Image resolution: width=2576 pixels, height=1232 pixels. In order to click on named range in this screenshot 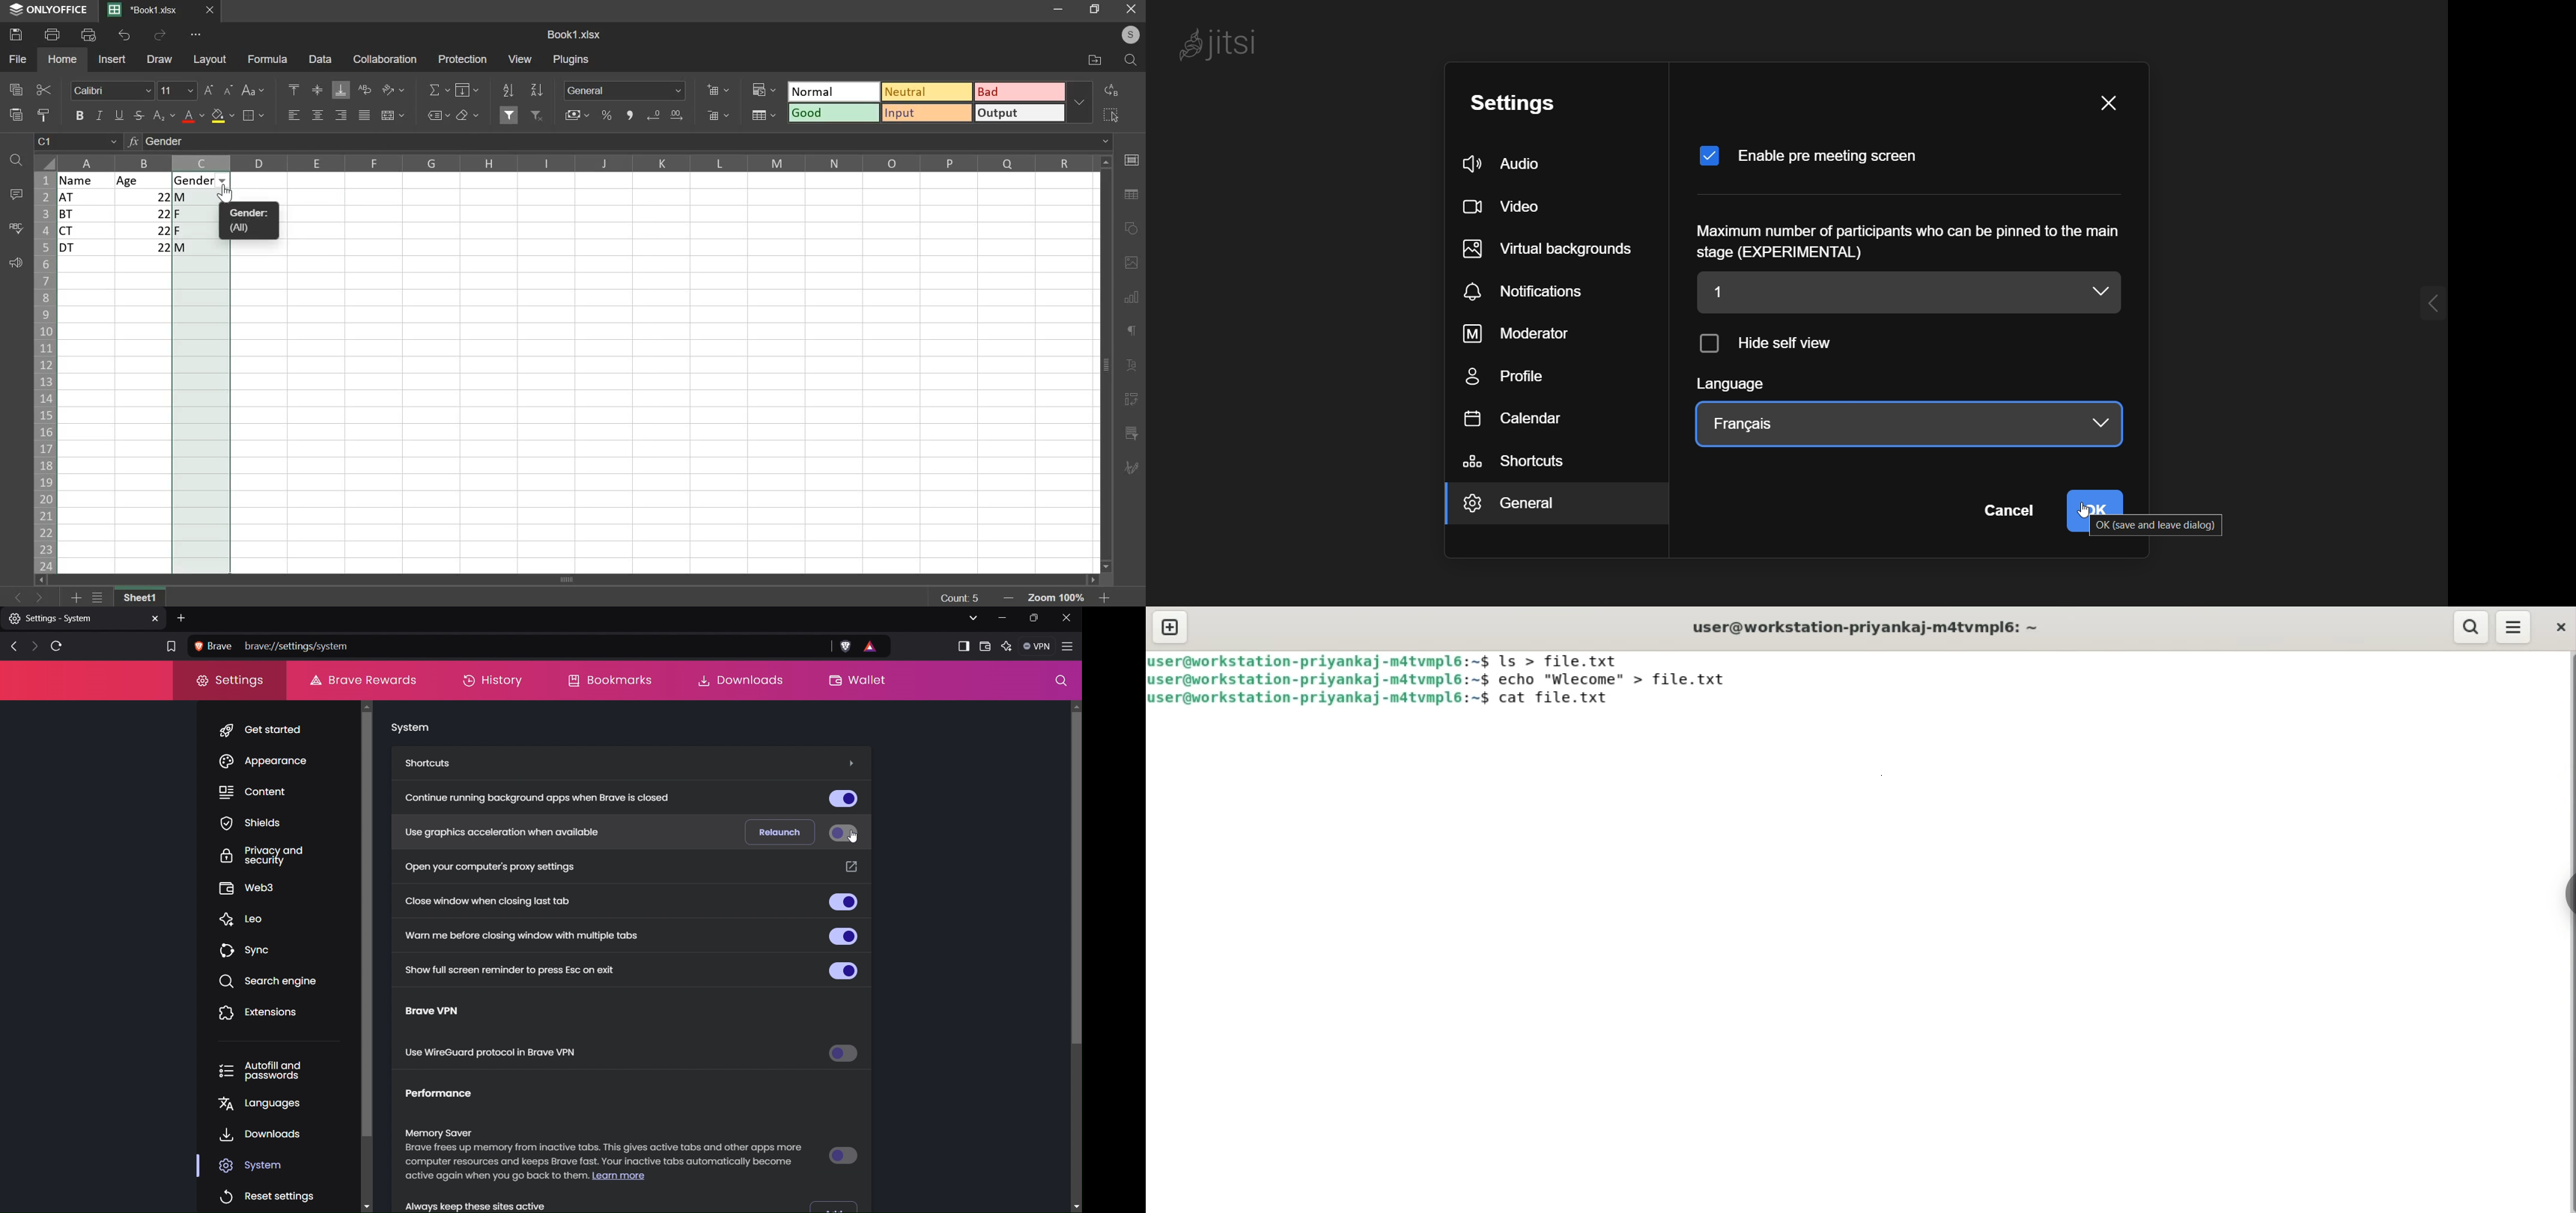, I will do `click(439, 116)`.